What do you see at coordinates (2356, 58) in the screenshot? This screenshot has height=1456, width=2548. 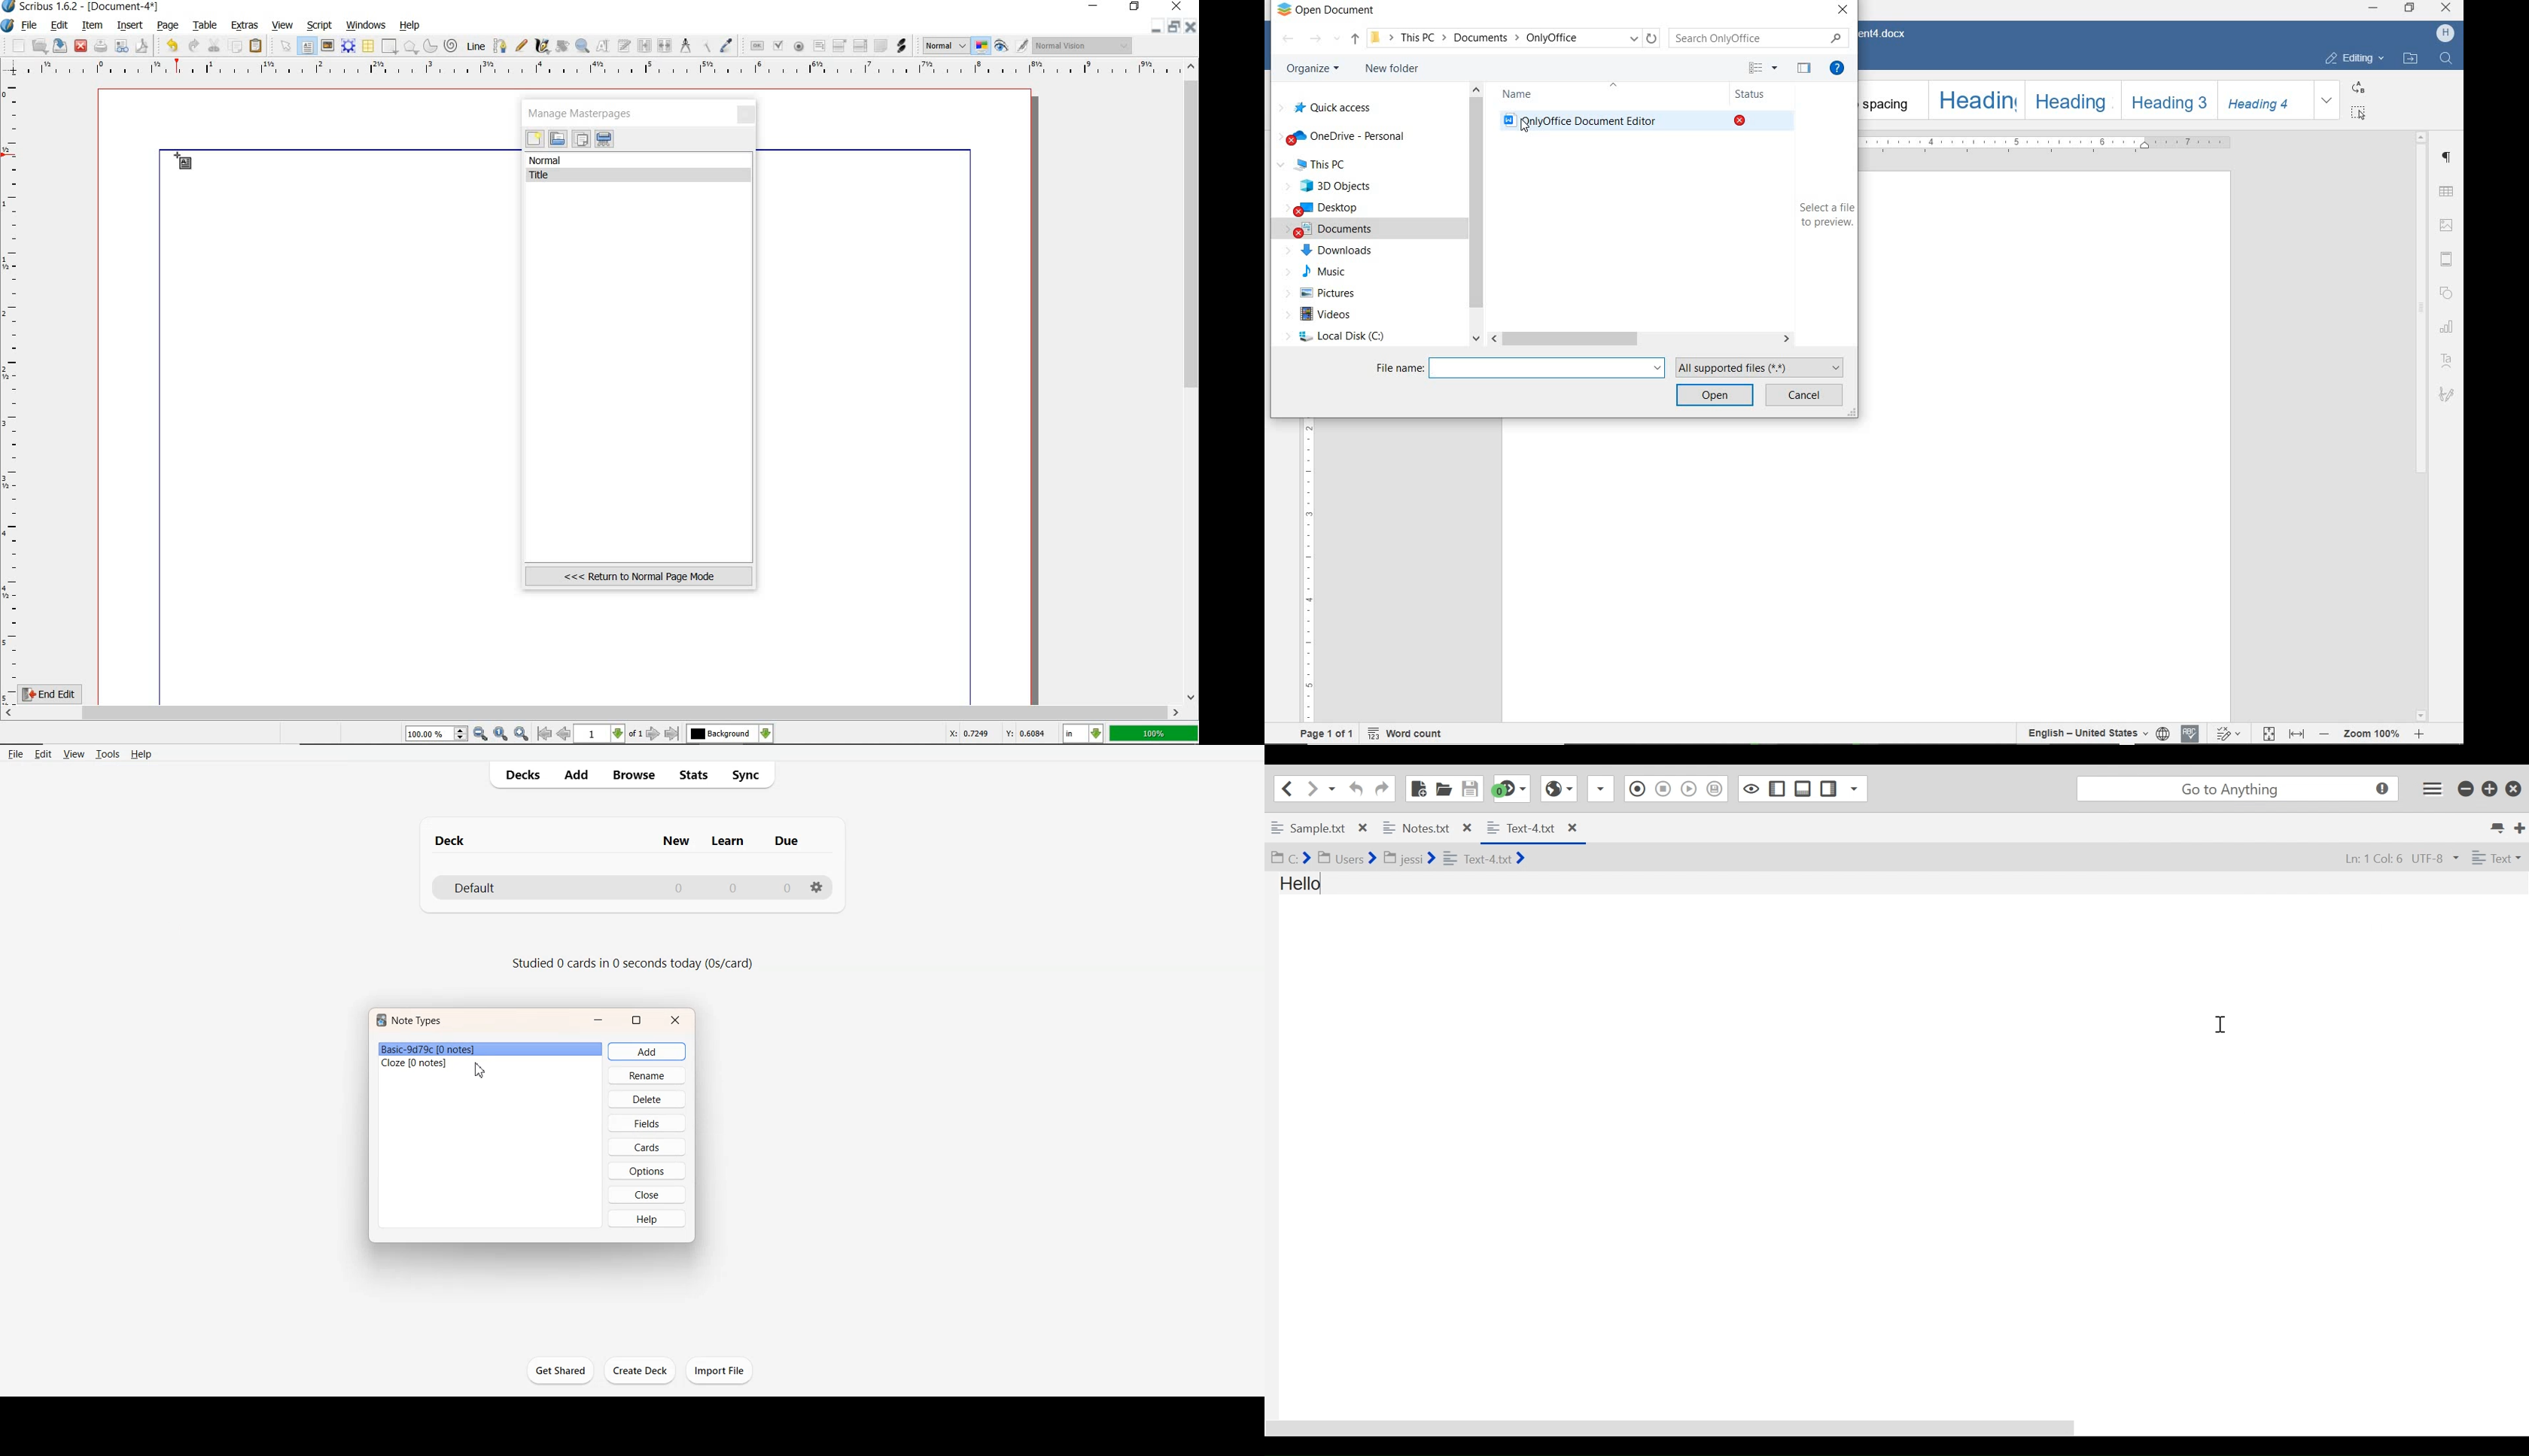 I see `EDITING` at bounding box center [2356, 58].